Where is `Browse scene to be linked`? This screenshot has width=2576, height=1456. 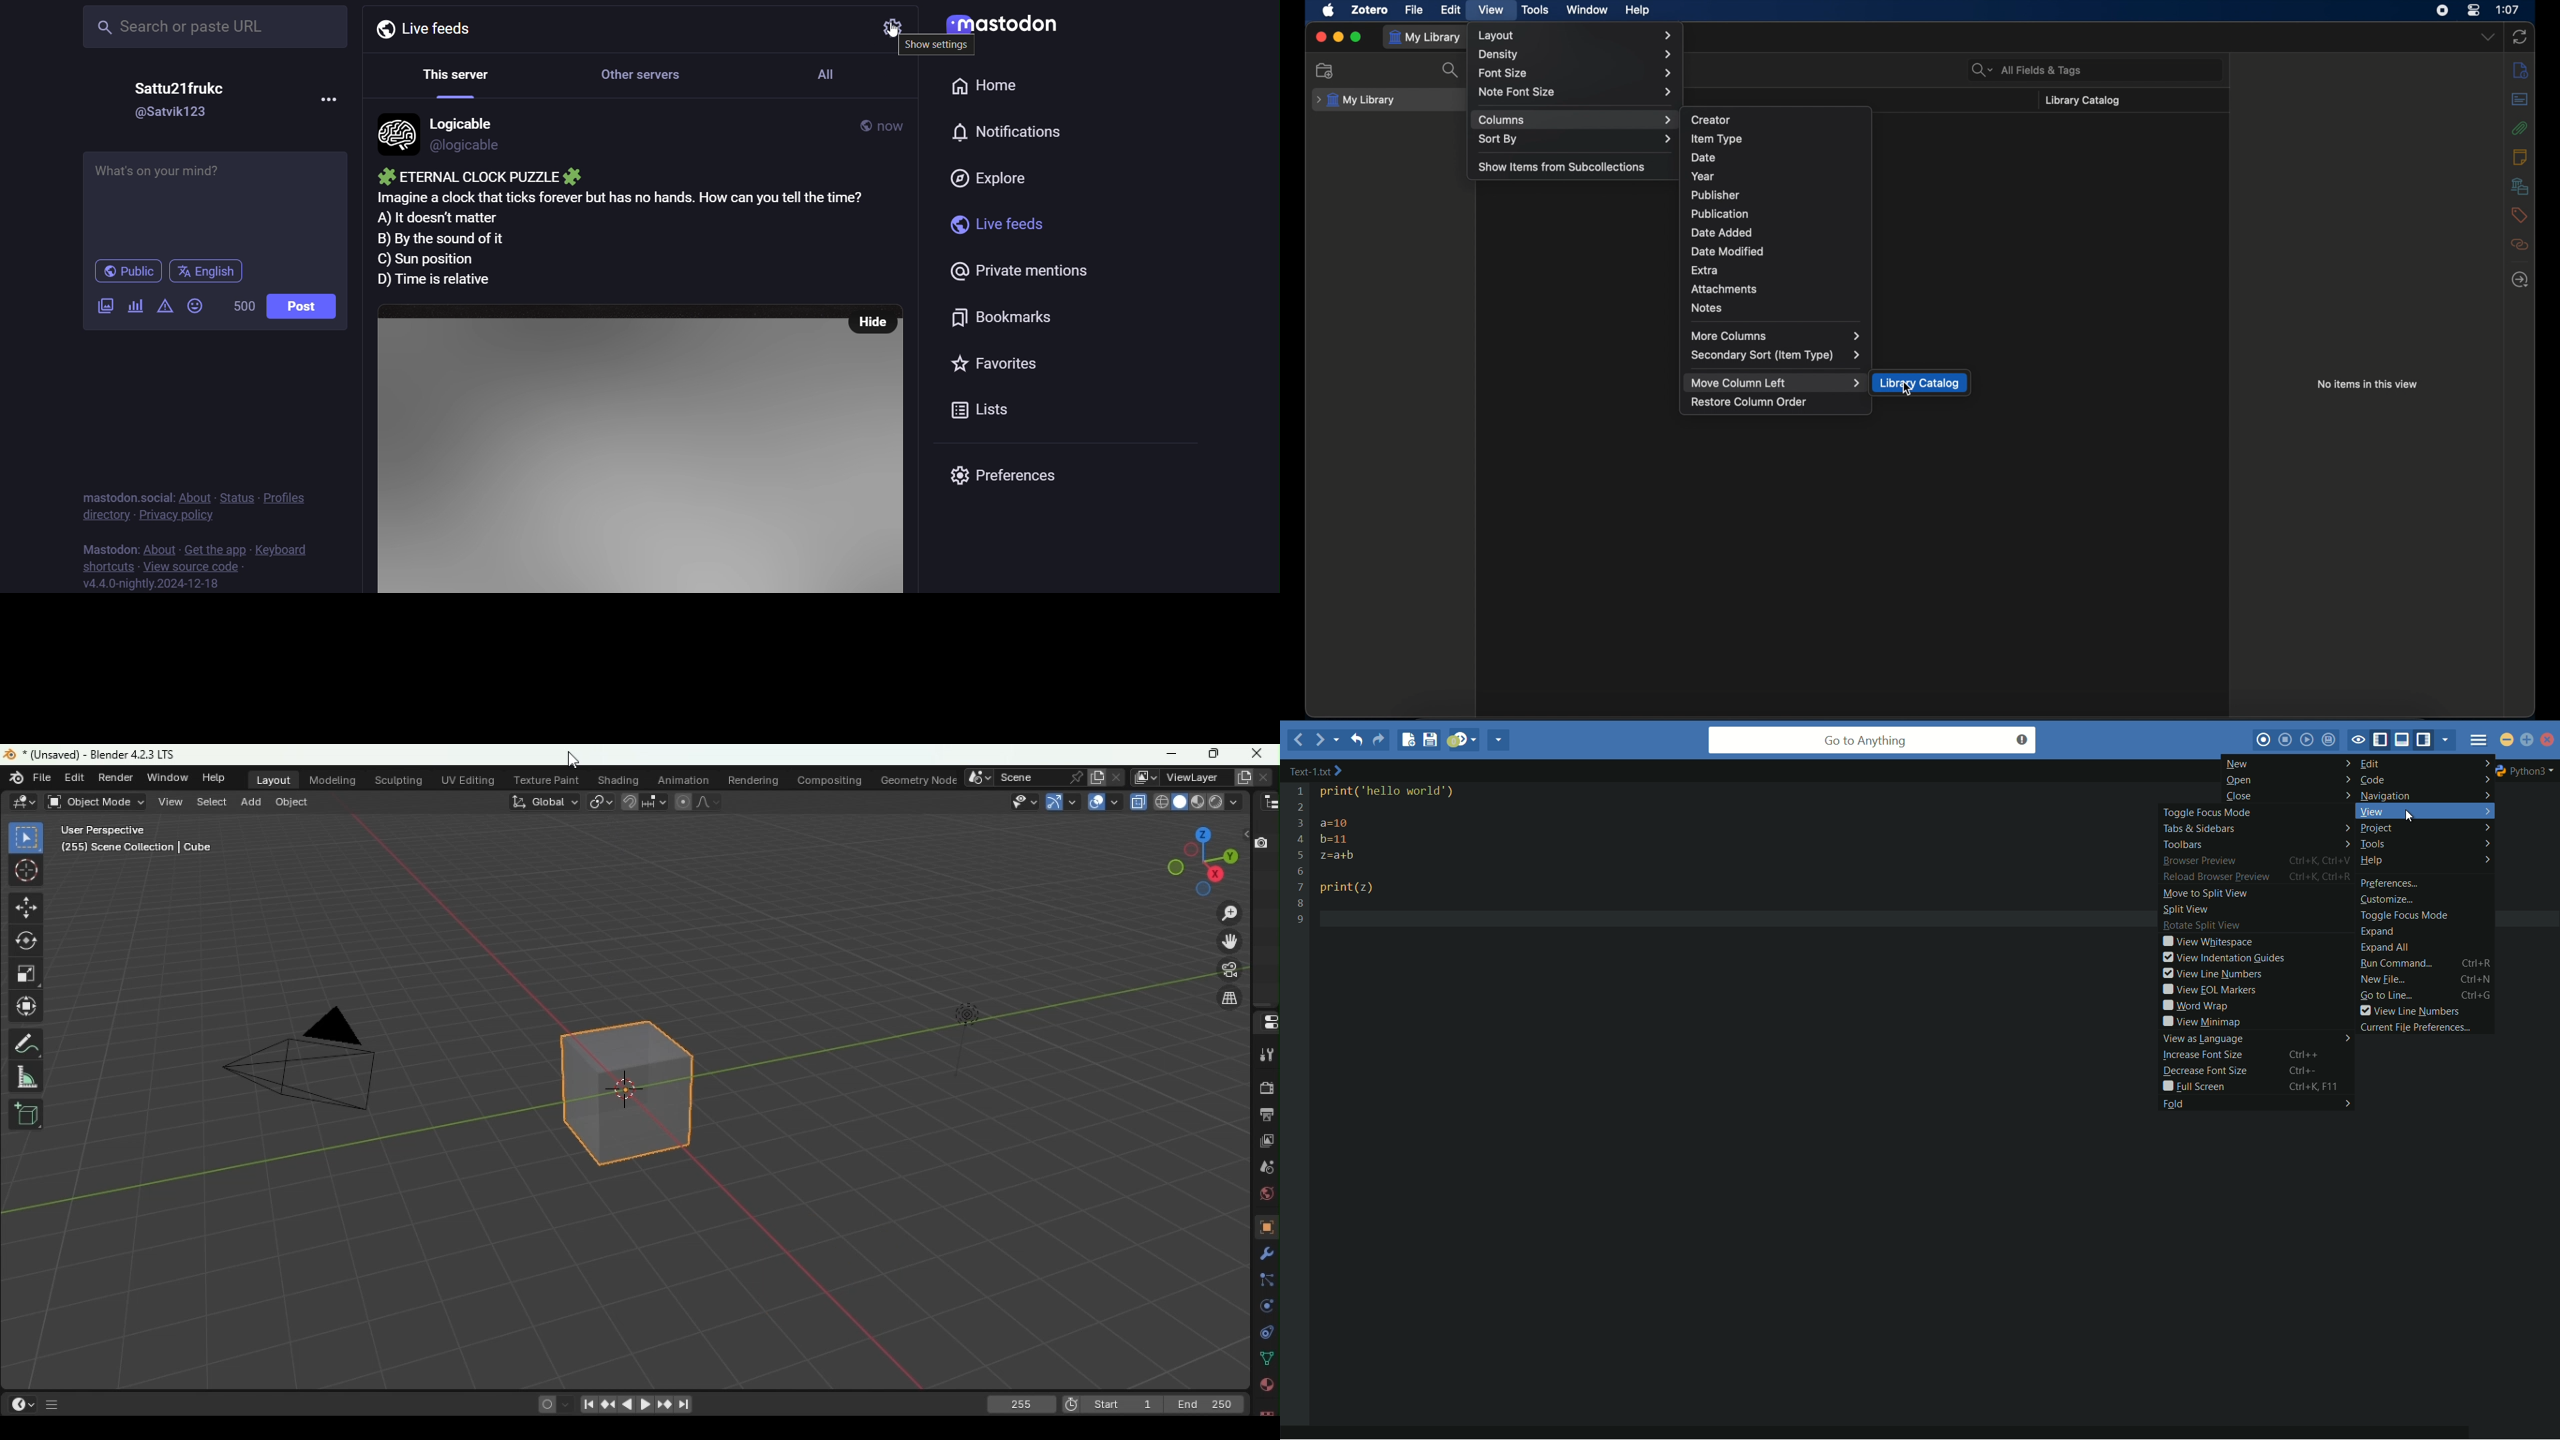
Browse scene to be linked is located at coordinates (977, 777).